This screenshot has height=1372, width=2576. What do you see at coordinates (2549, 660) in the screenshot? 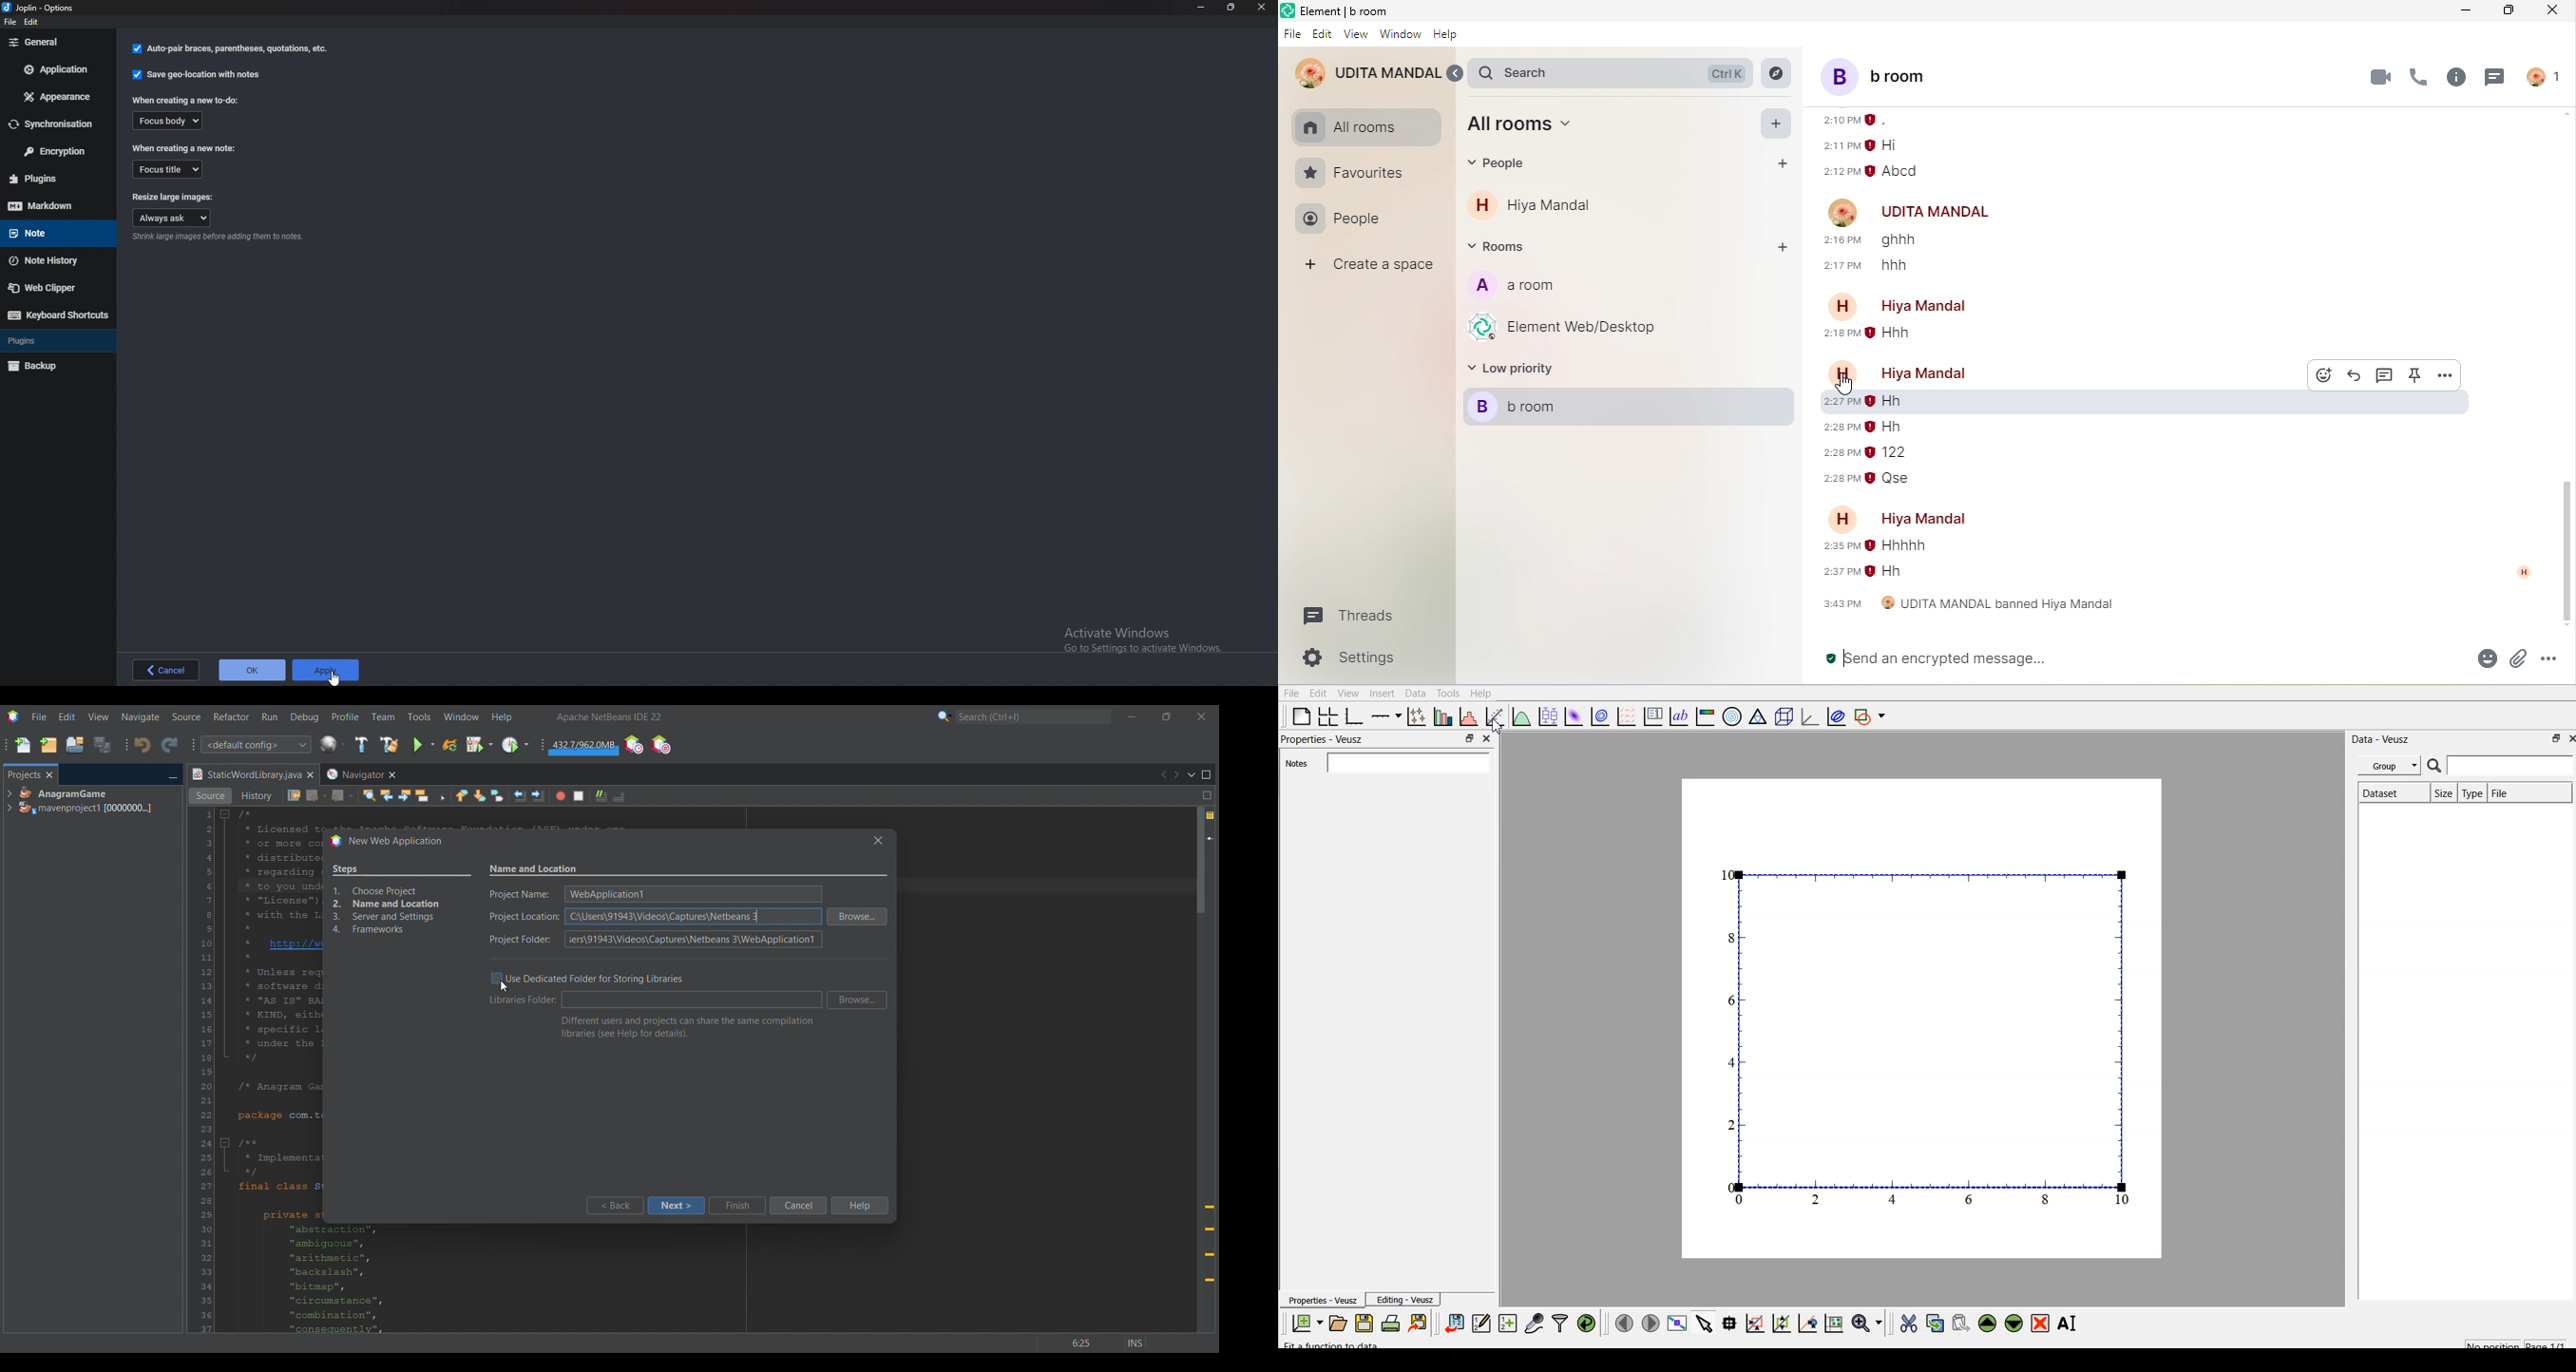
I see `option` at bounding box center [2549, 660].